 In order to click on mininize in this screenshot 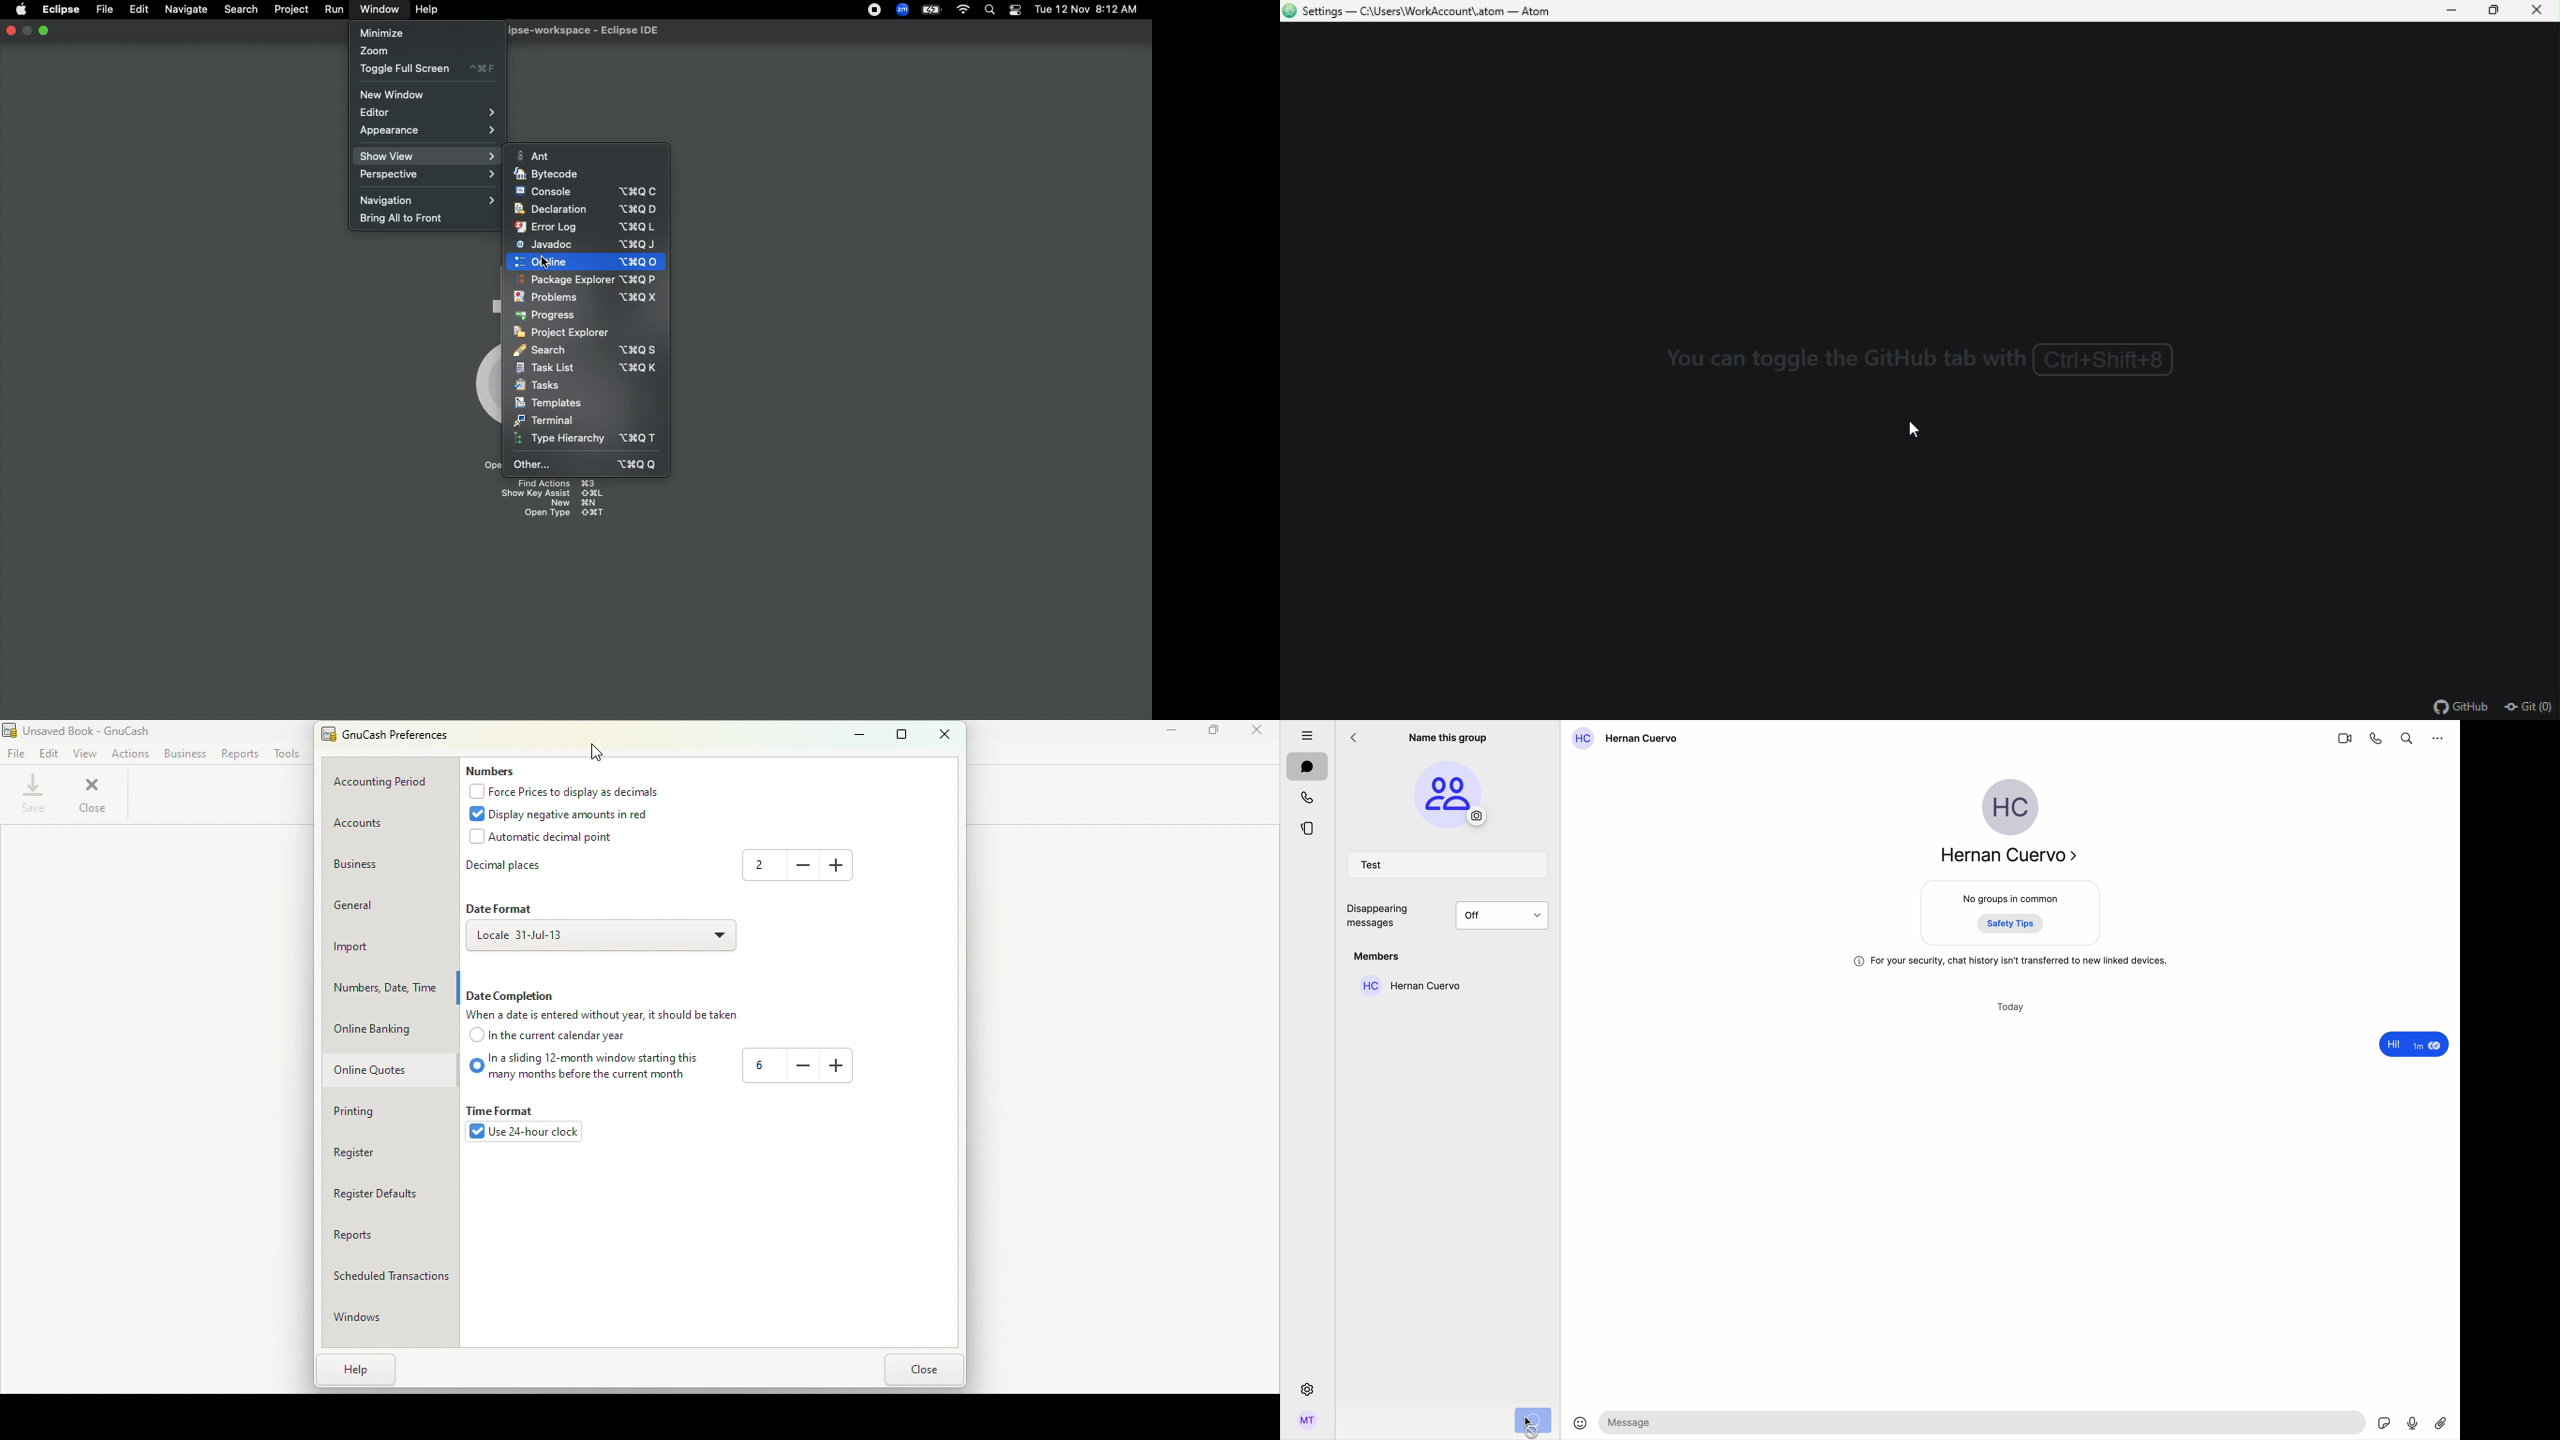, I will do `click(2453, 10)`.